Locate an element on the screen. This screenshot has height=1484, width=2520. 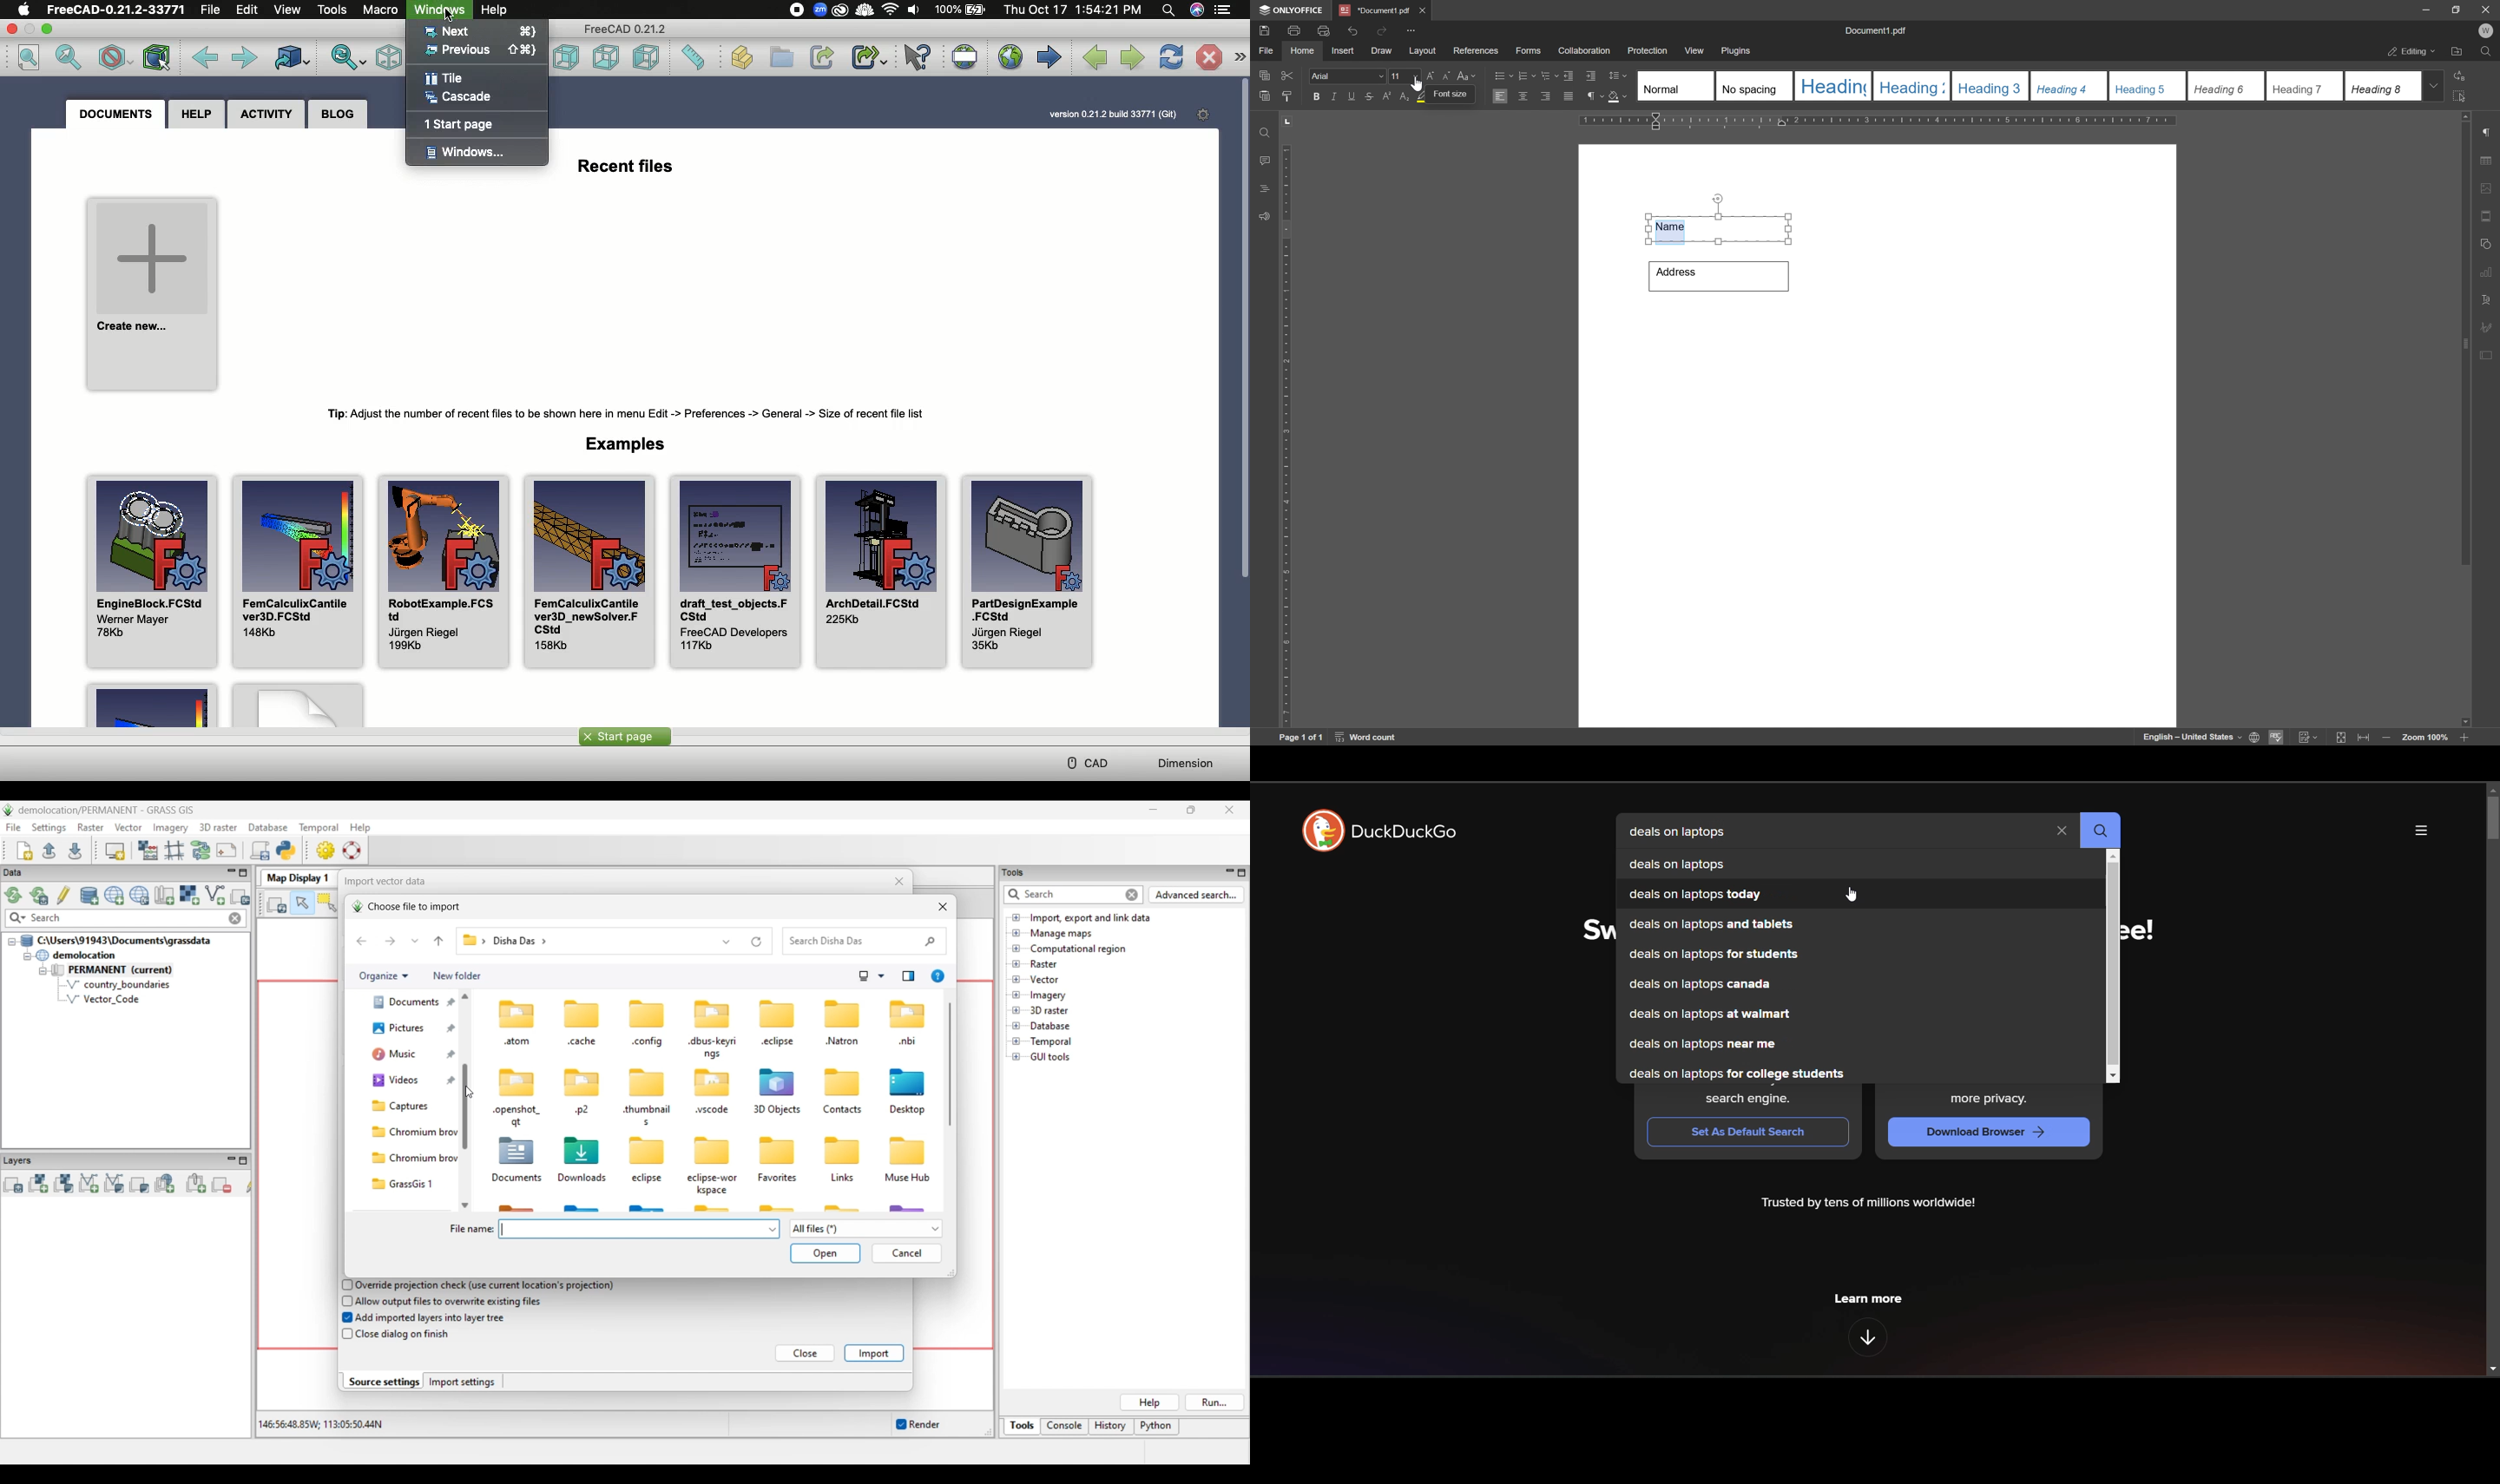
CAD menu is located at coordinates (1084, 763).